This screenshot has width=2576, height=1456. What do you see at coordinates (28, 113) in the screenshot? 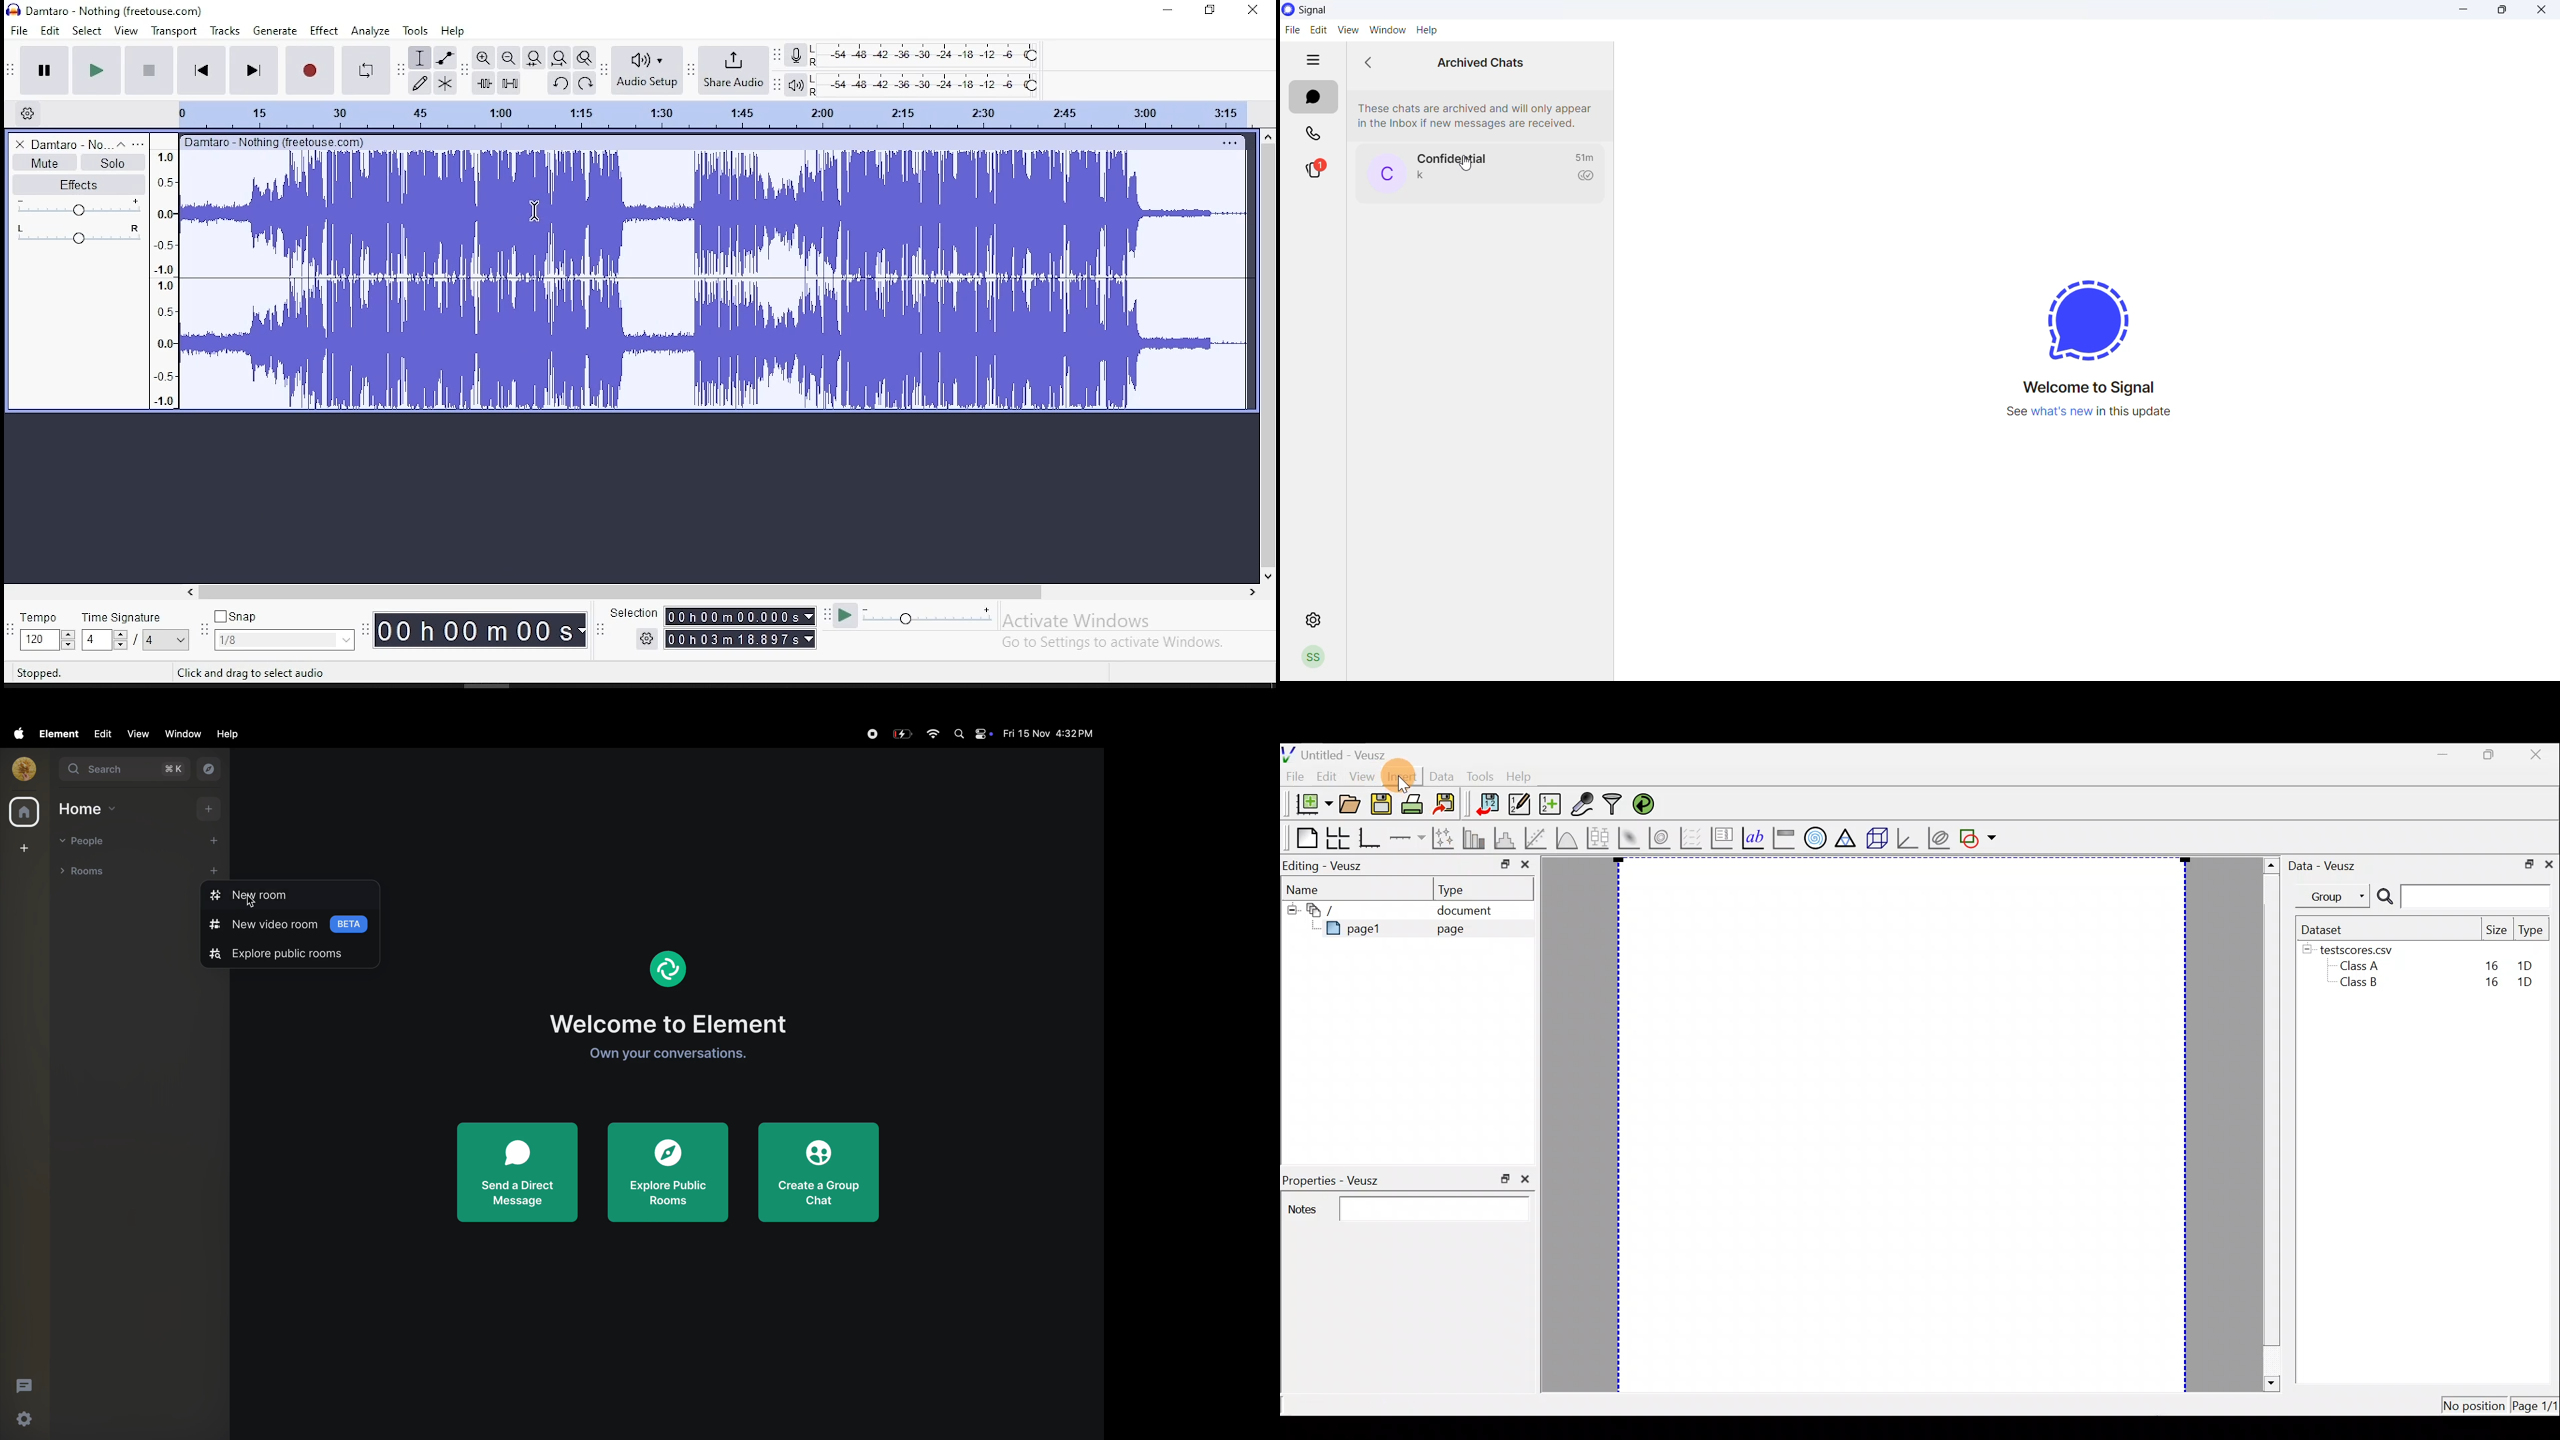
I see `timeline settings` at bounding box center [28, 113].